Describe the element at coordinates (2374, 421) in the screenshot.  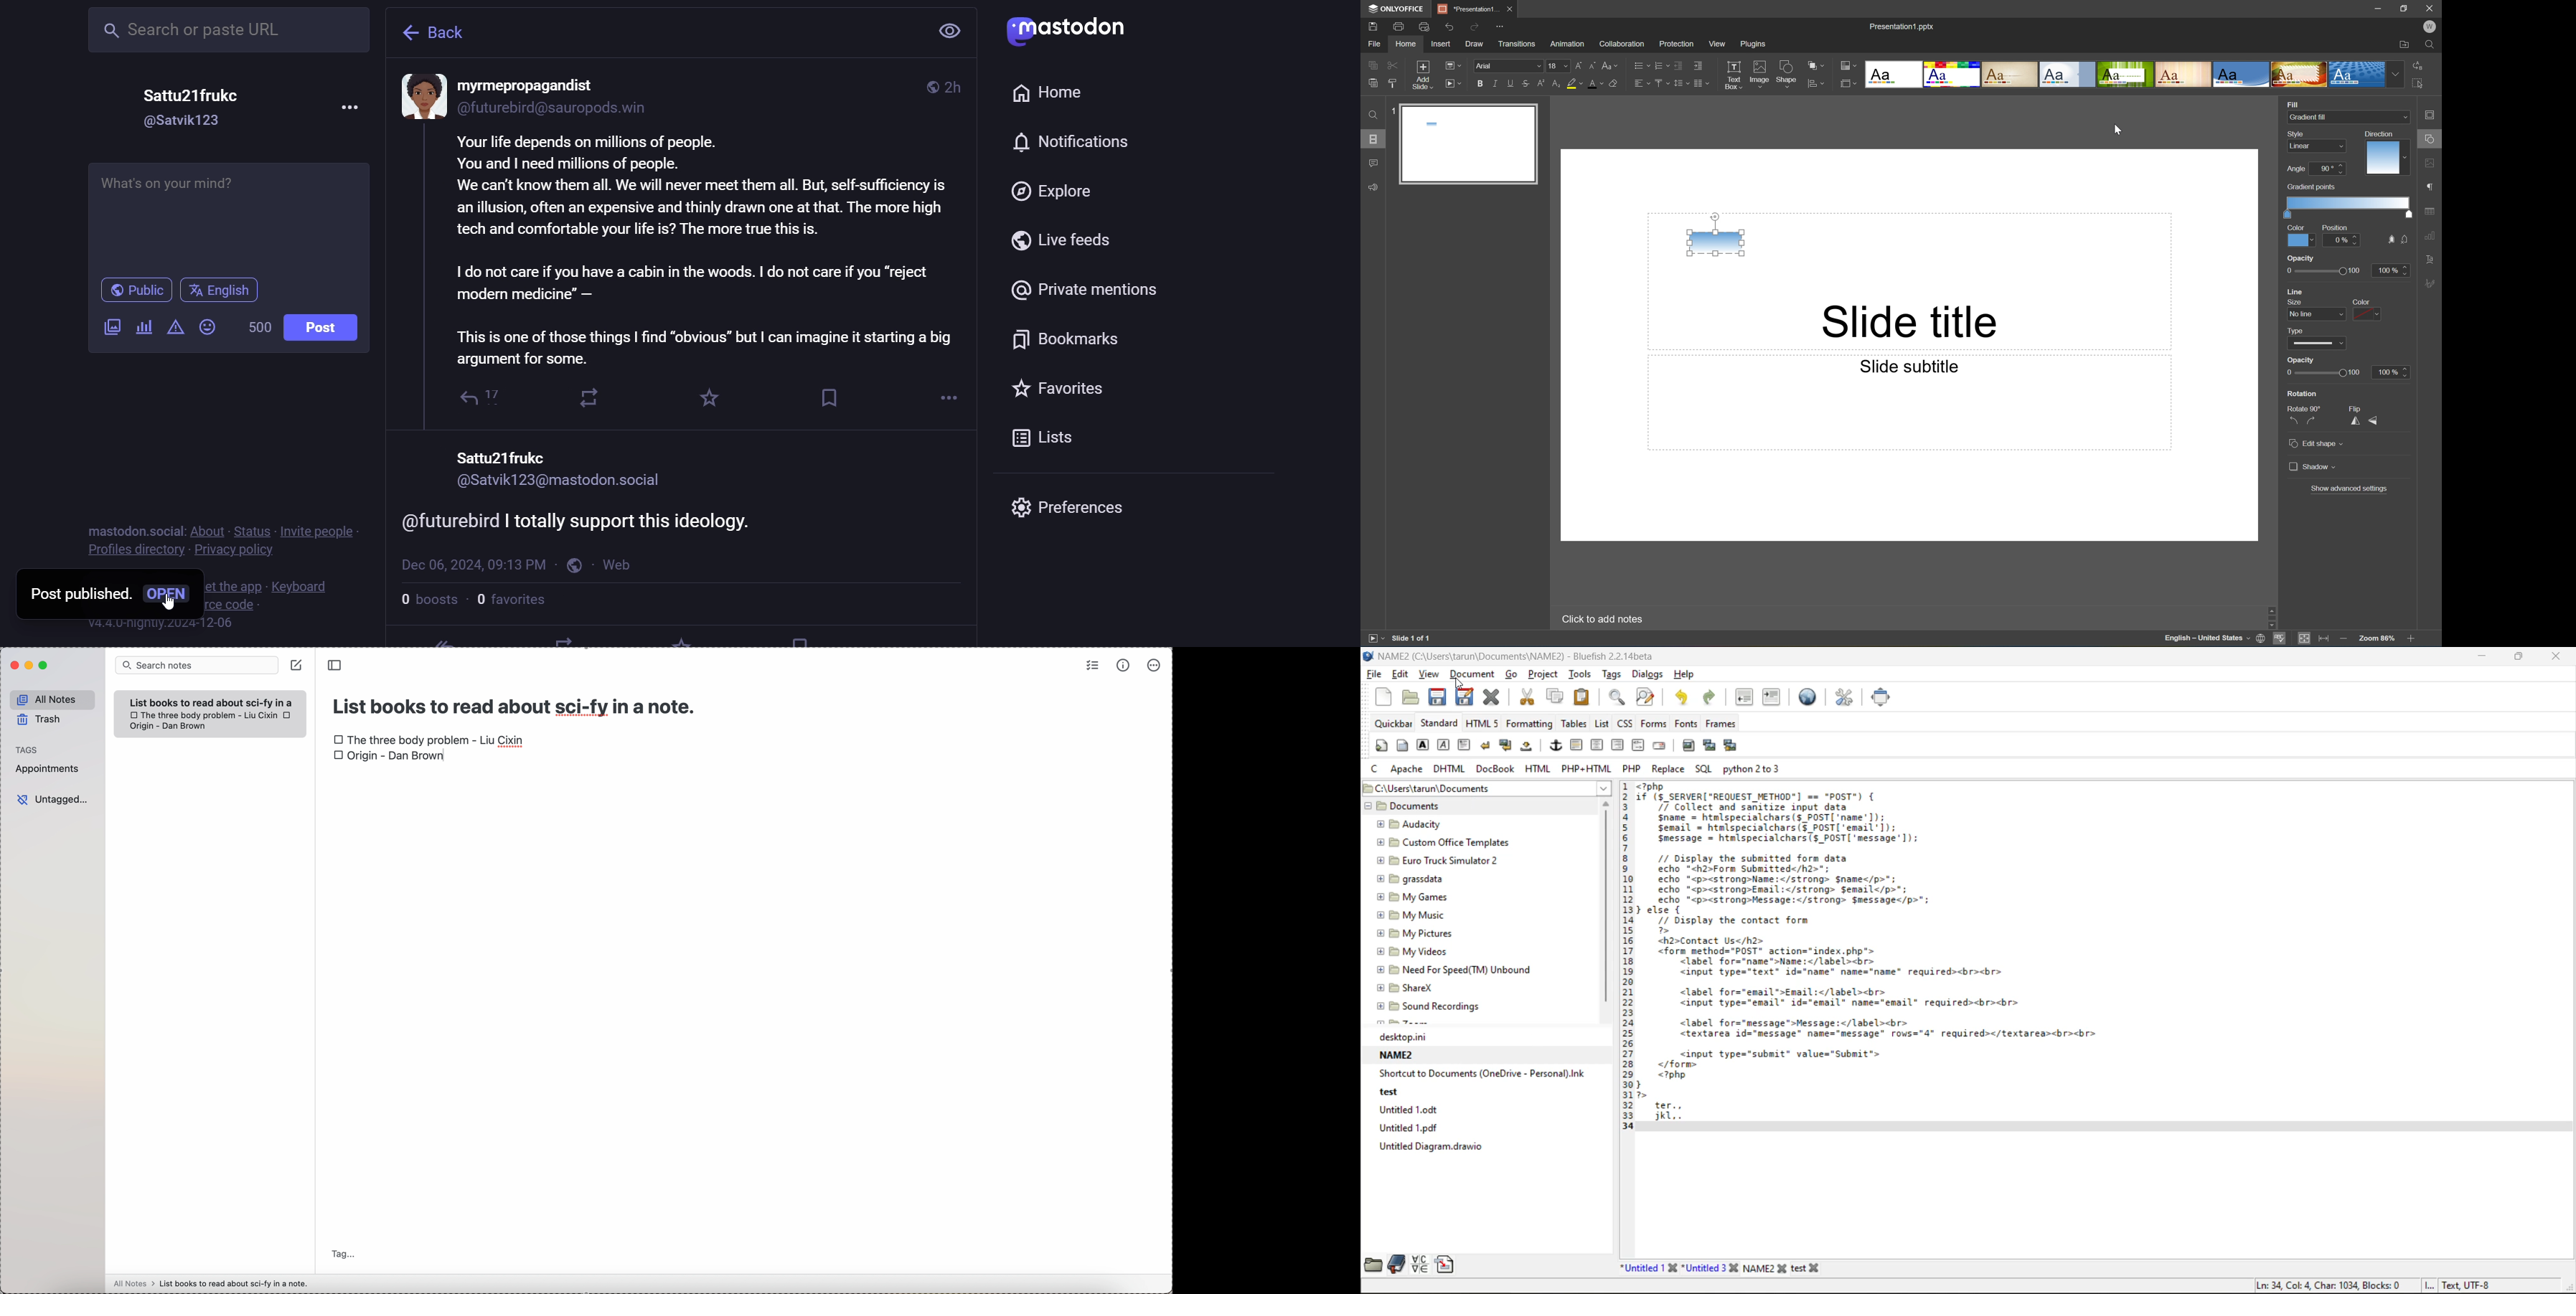
I see `Flip vertically` at that location.